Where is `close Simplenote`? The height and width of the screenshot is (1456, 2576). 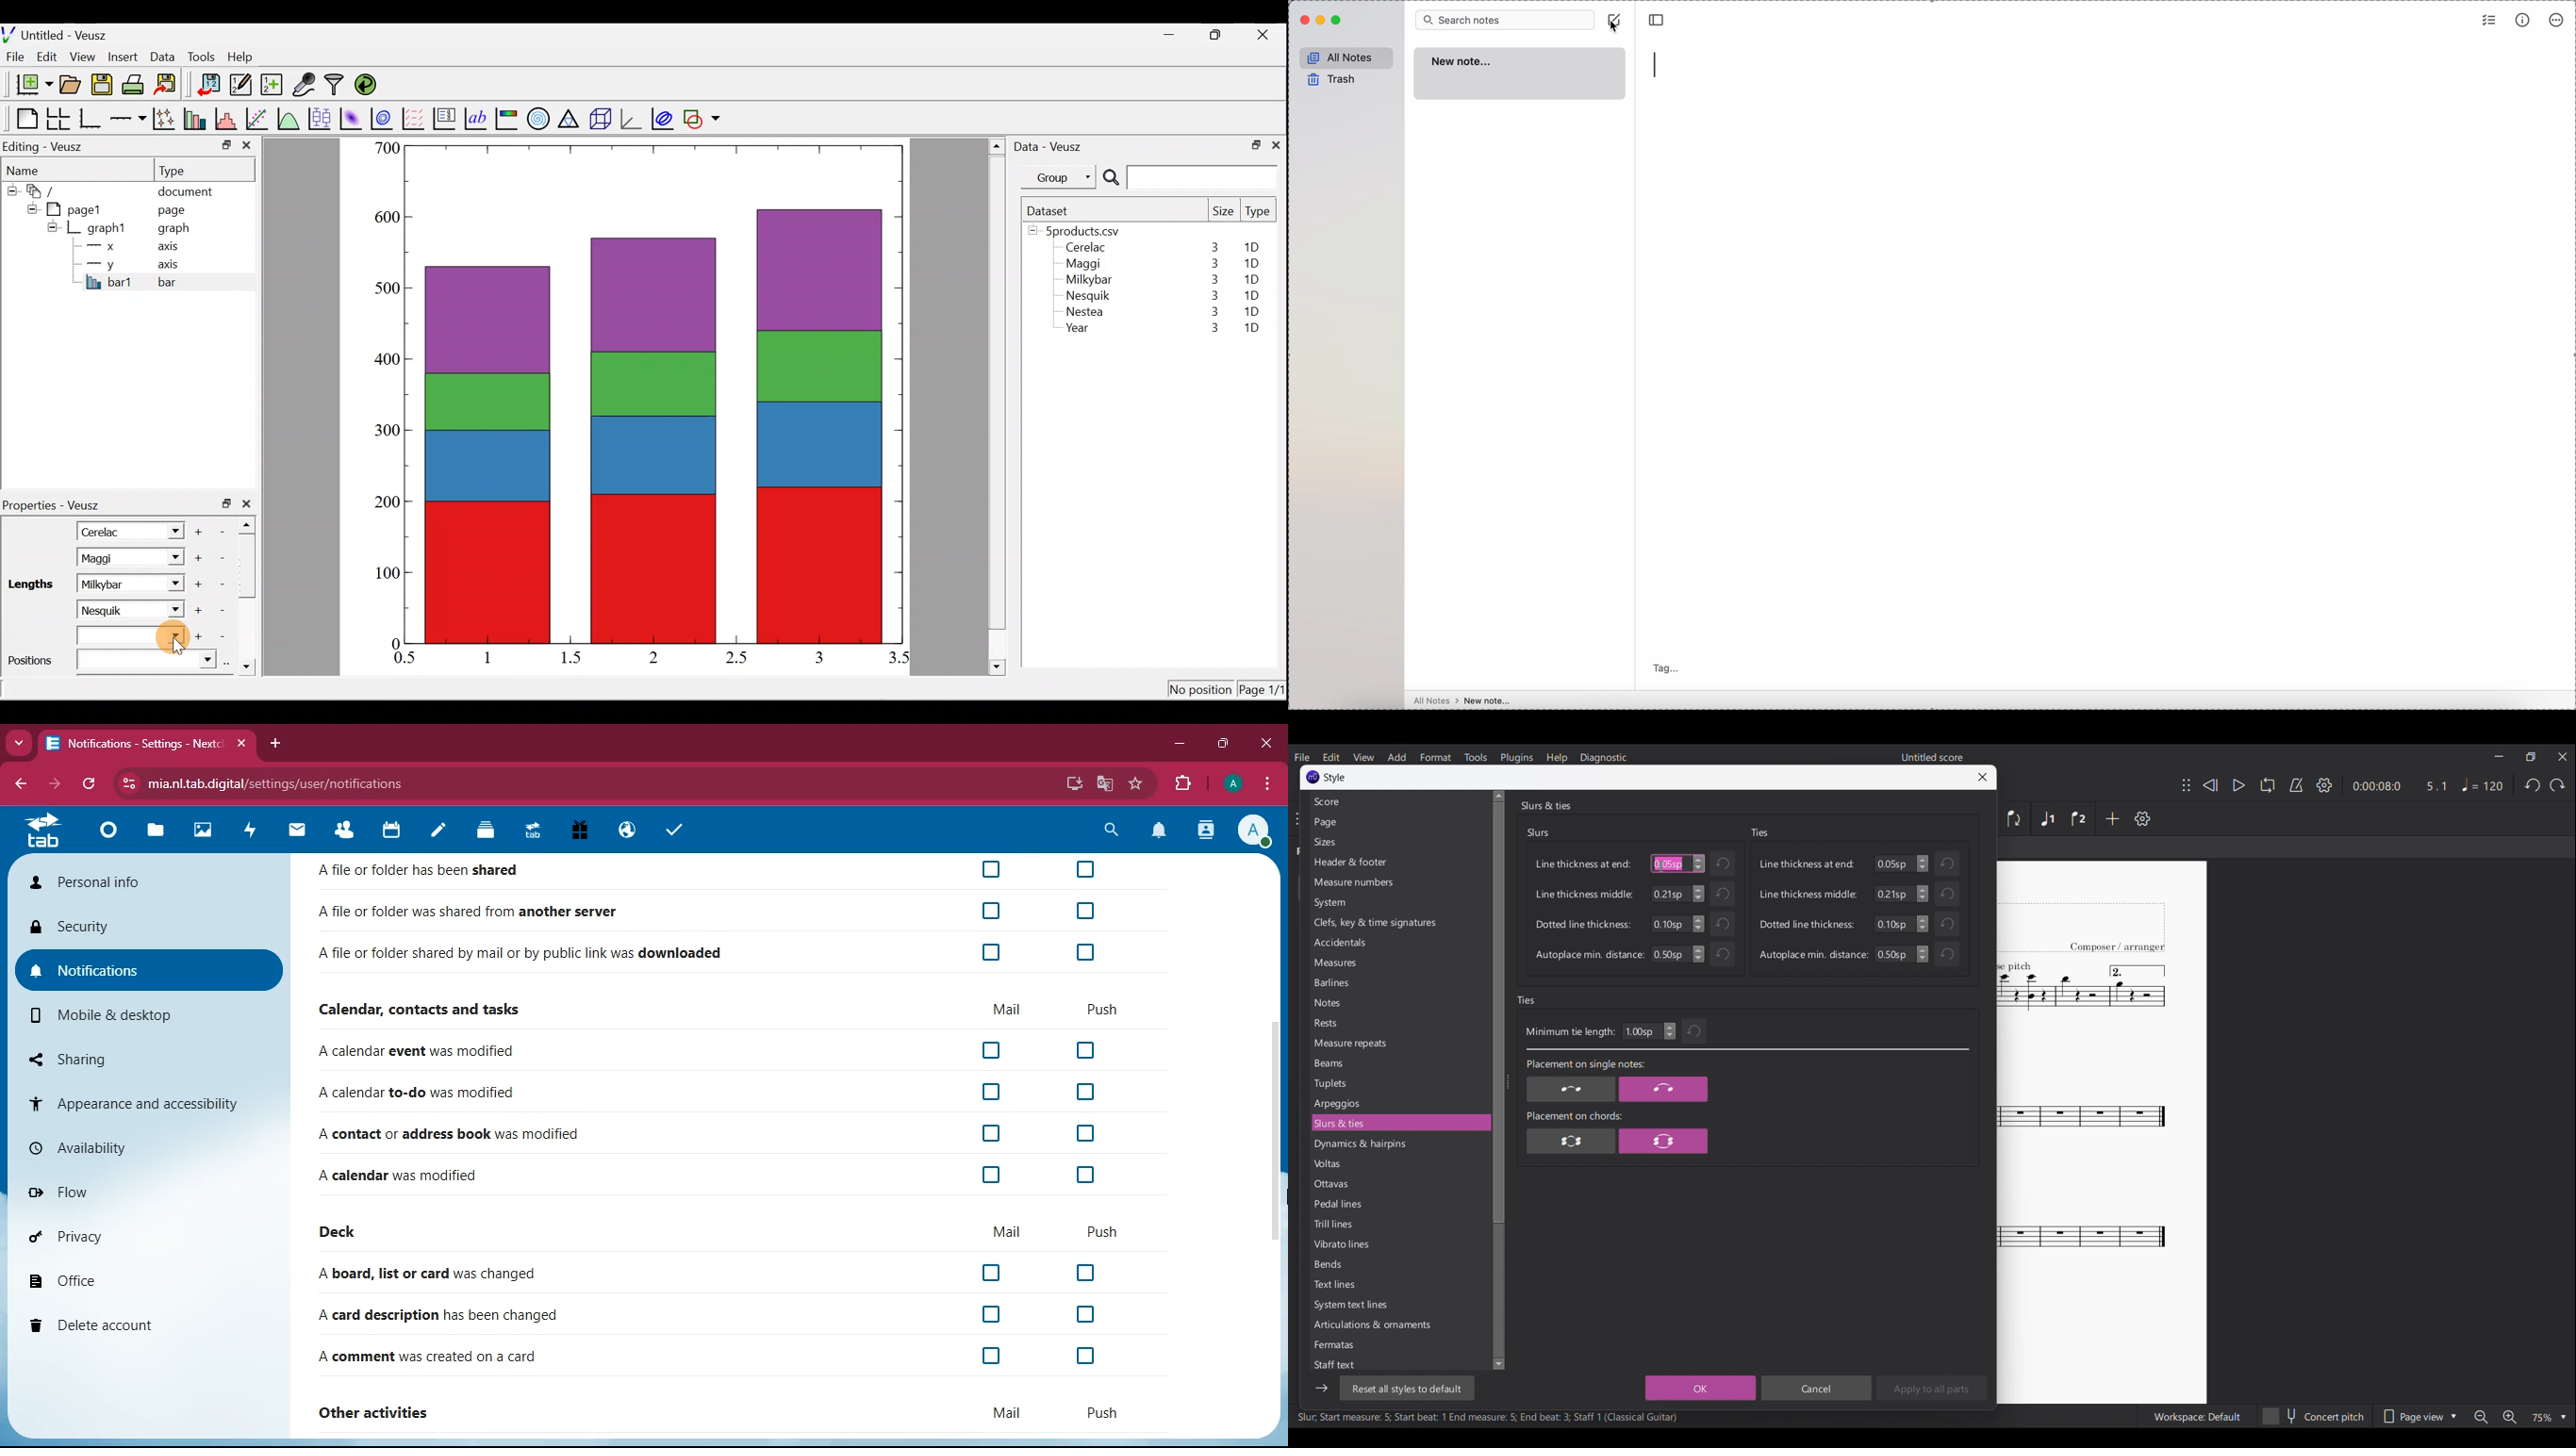 close Simplenote is located at coordinates (1303, 21).